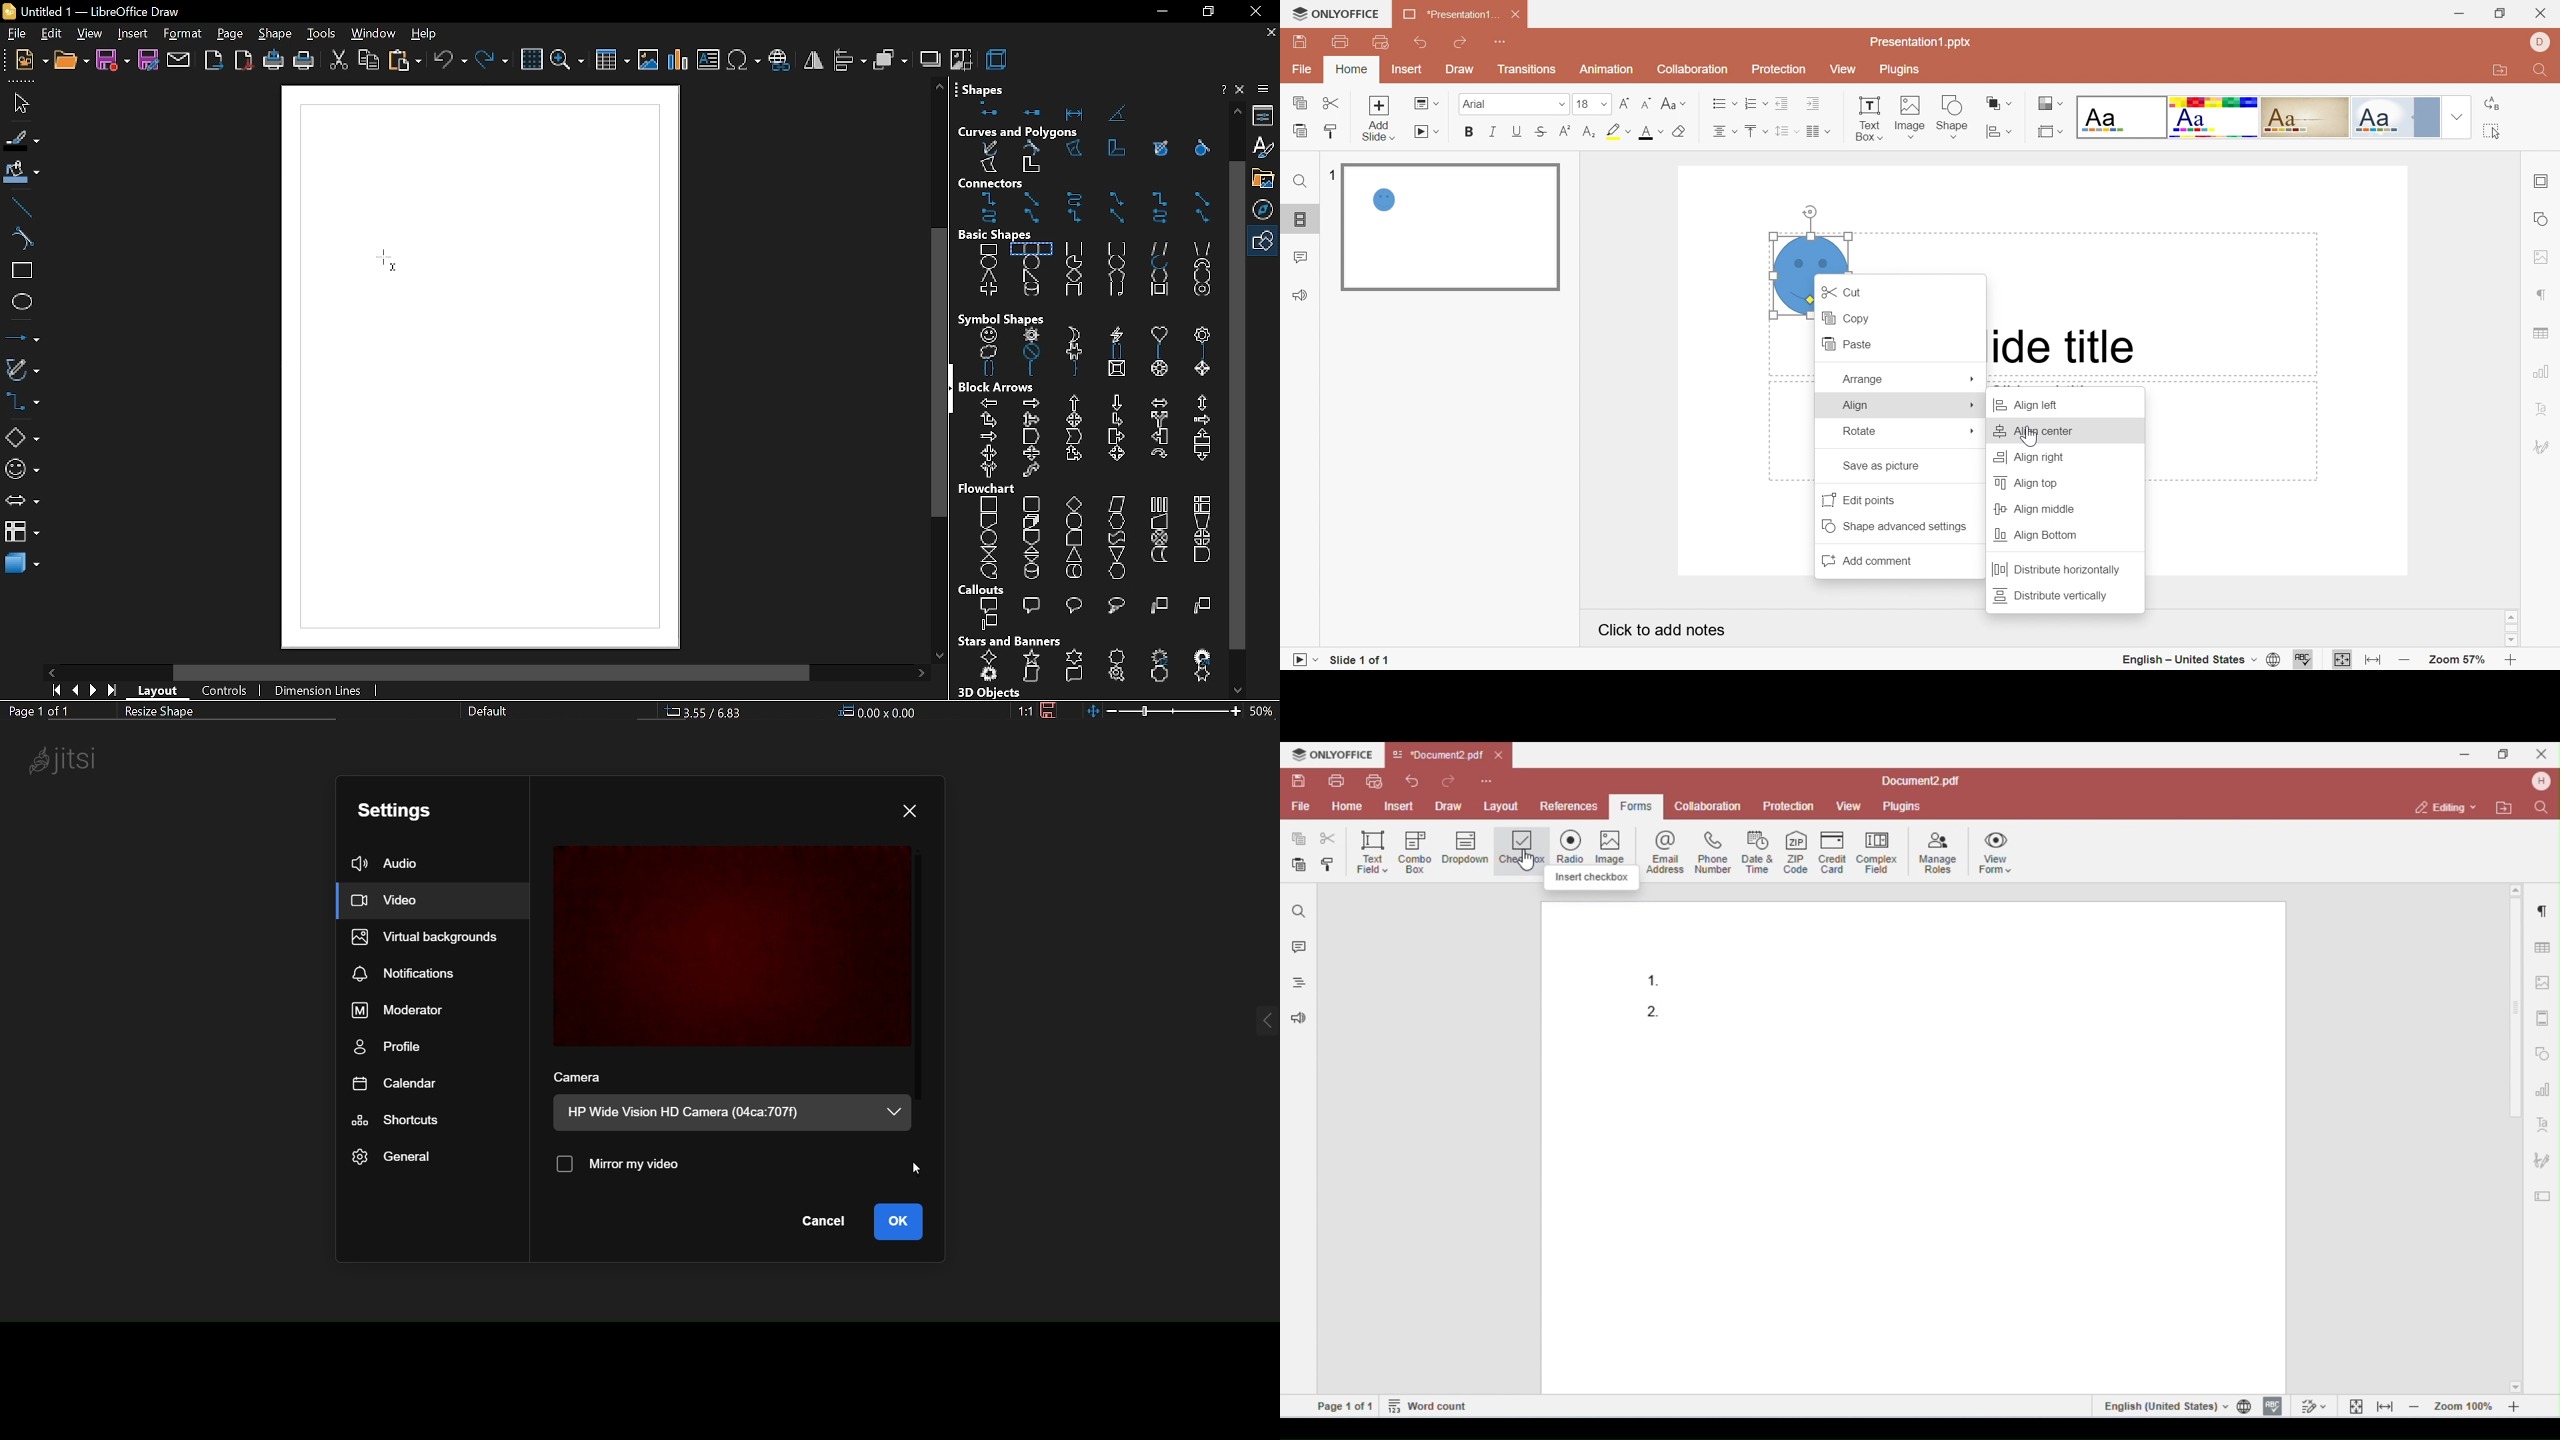  Describe the element at coordinates (2053, 595) in the screenshot. I see `Distribute vertically` at that location.